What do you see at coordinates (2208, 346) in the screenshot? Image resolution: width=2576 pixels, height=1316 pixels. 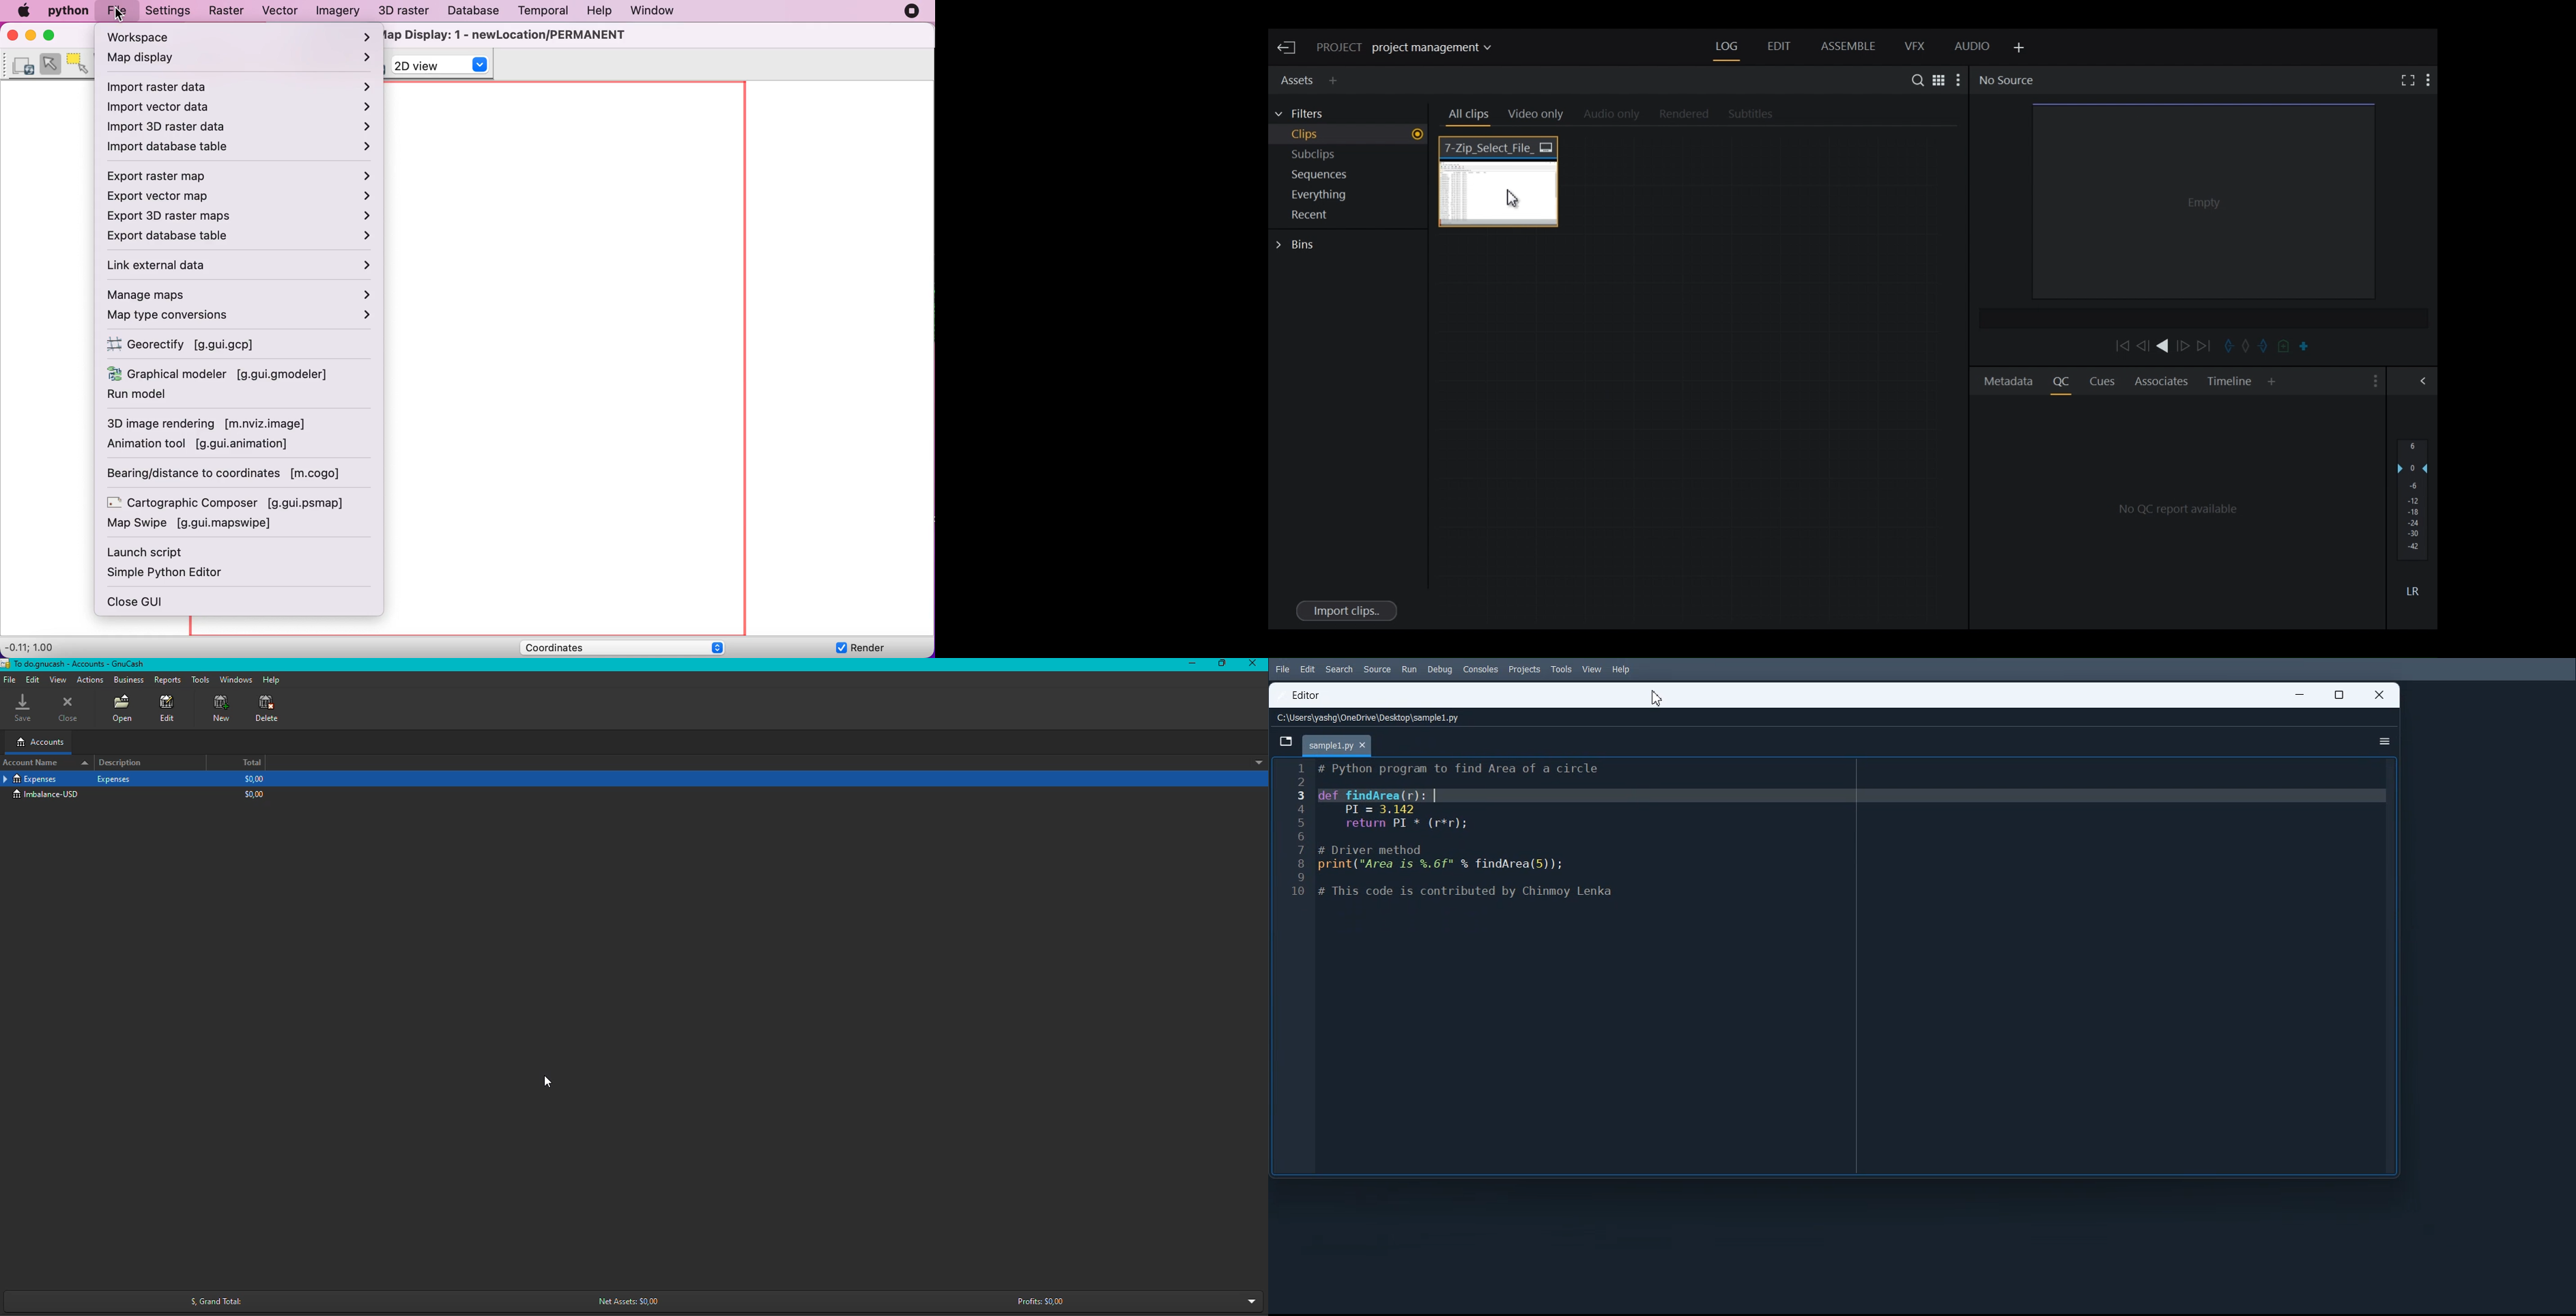 I see `Move Forward` at bounding box center [2208, 346].